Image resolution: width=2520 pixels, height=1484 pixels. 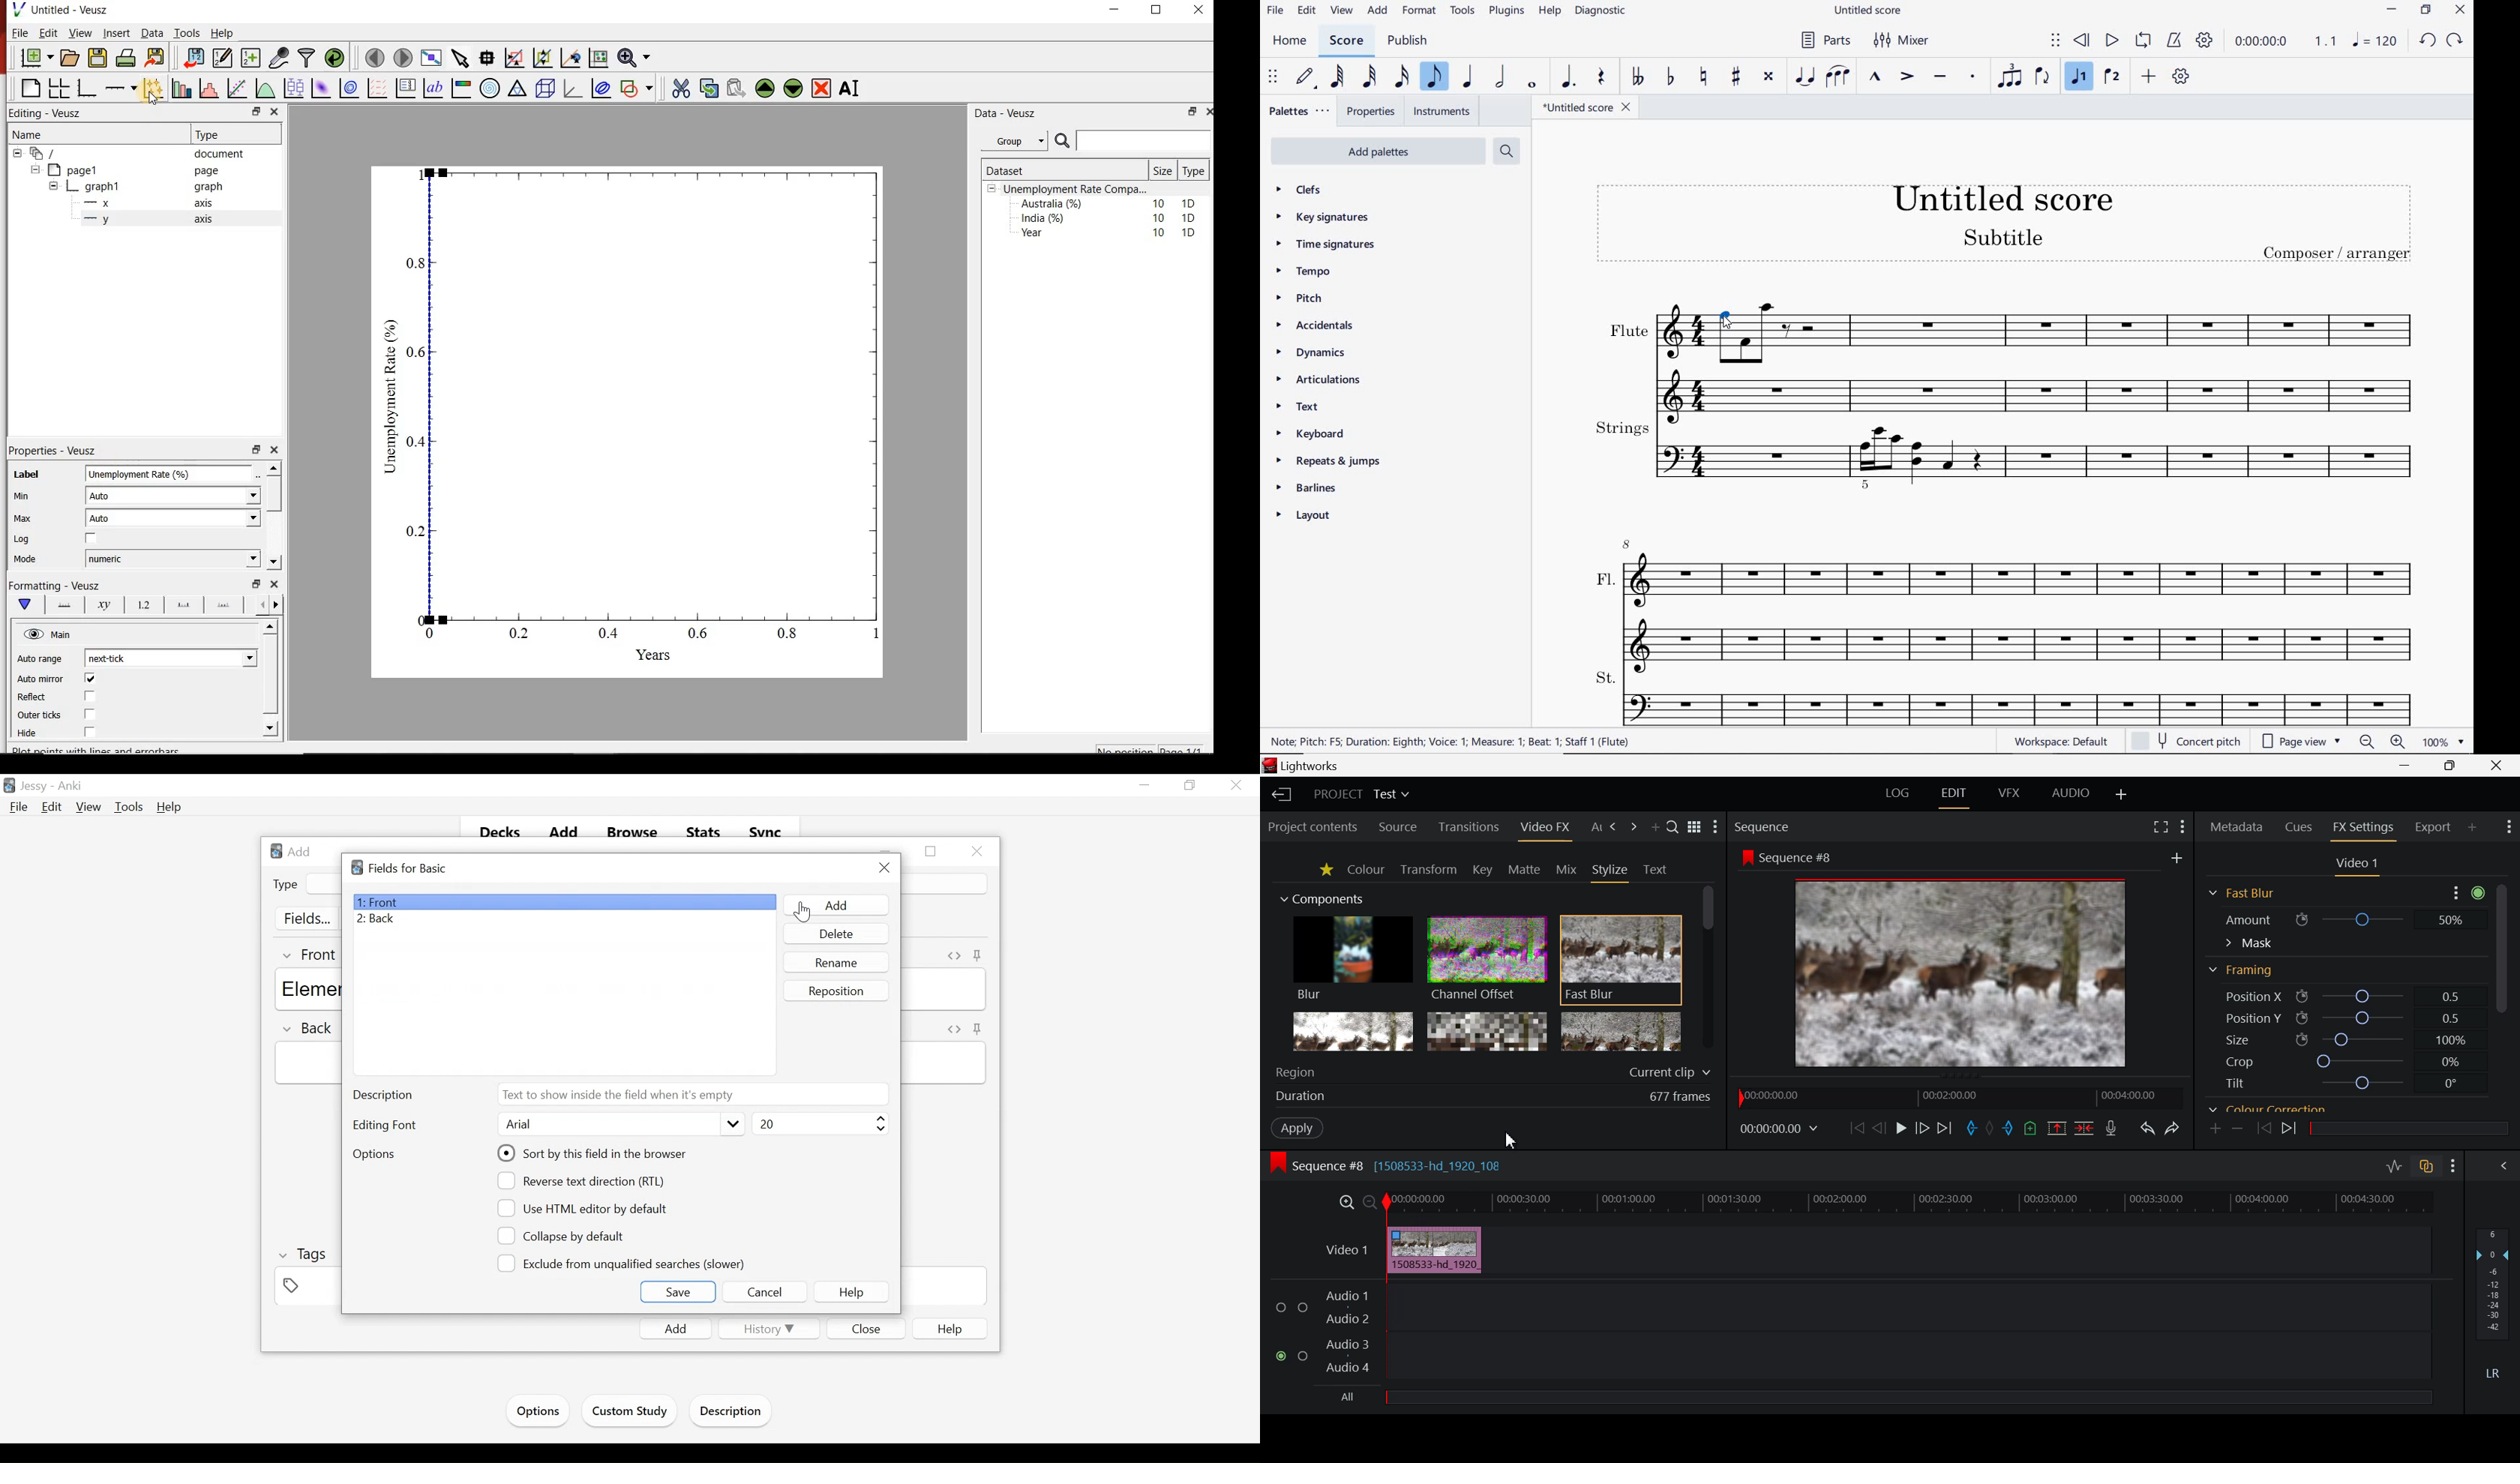 What do you see at coordinates (1304, 271) in the screenshot?
I see `tempo` at bounding box center [1304, 271].